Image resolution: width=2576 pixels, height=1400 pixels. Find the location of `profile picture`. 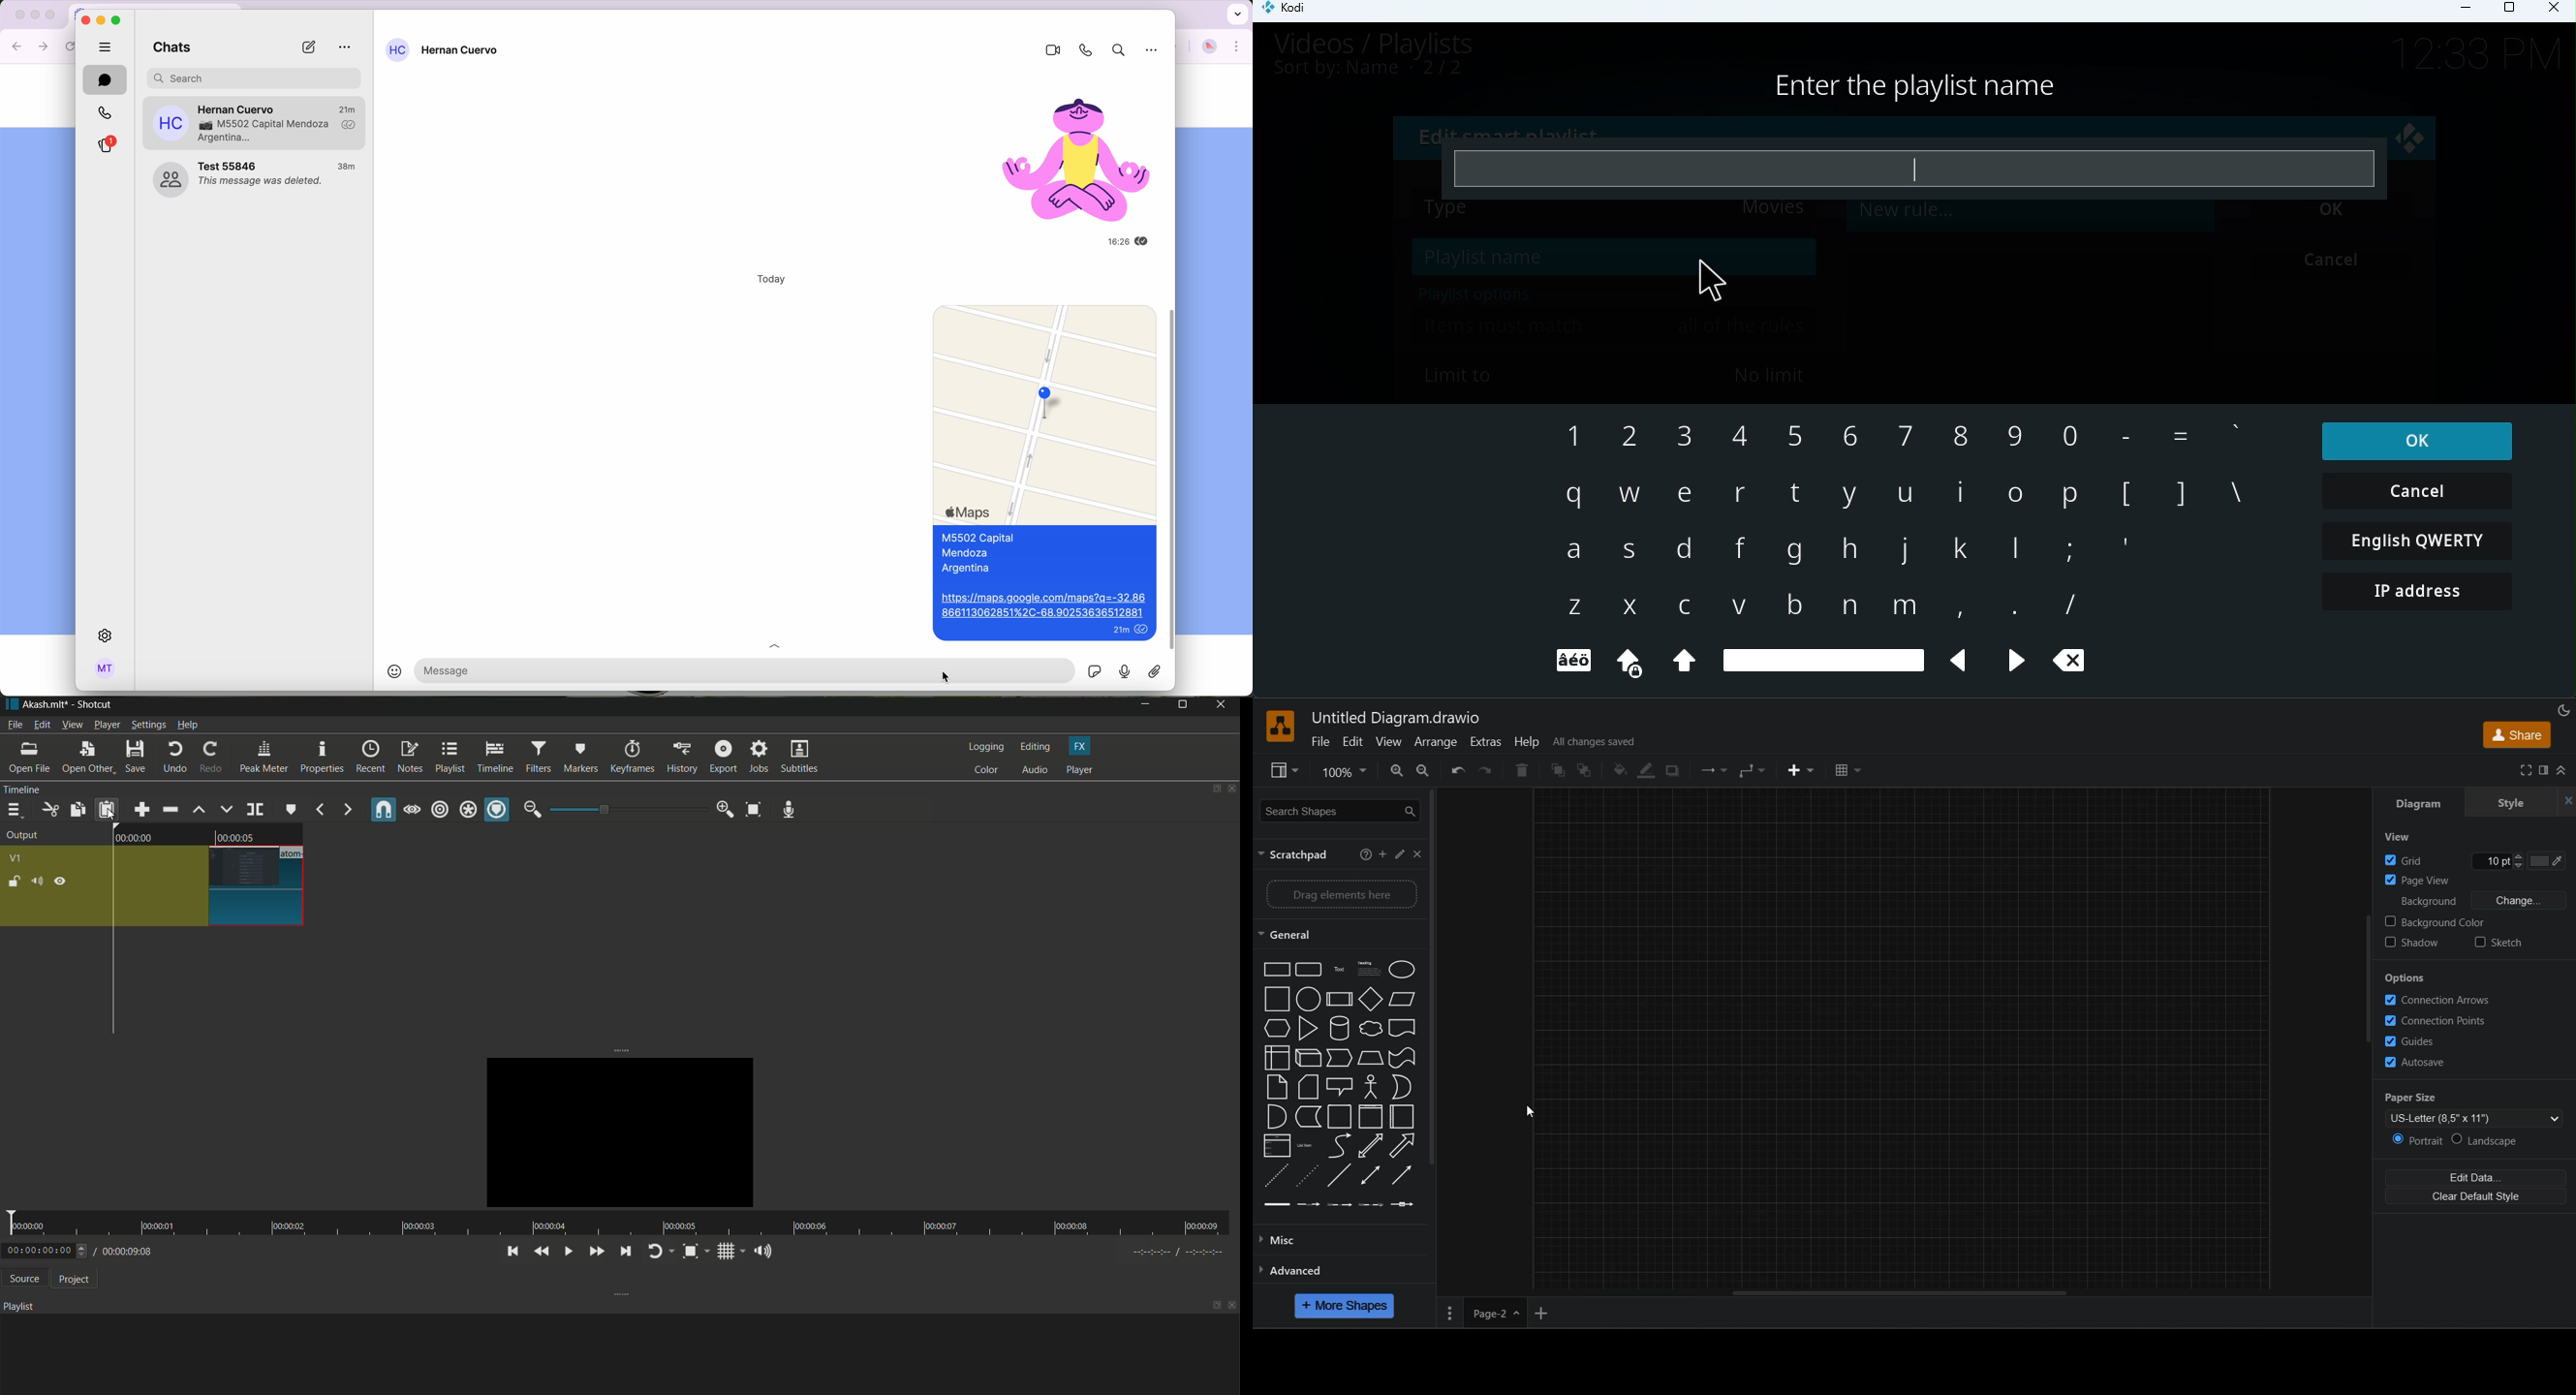

profile picture is located at coordinates (1210, 47).